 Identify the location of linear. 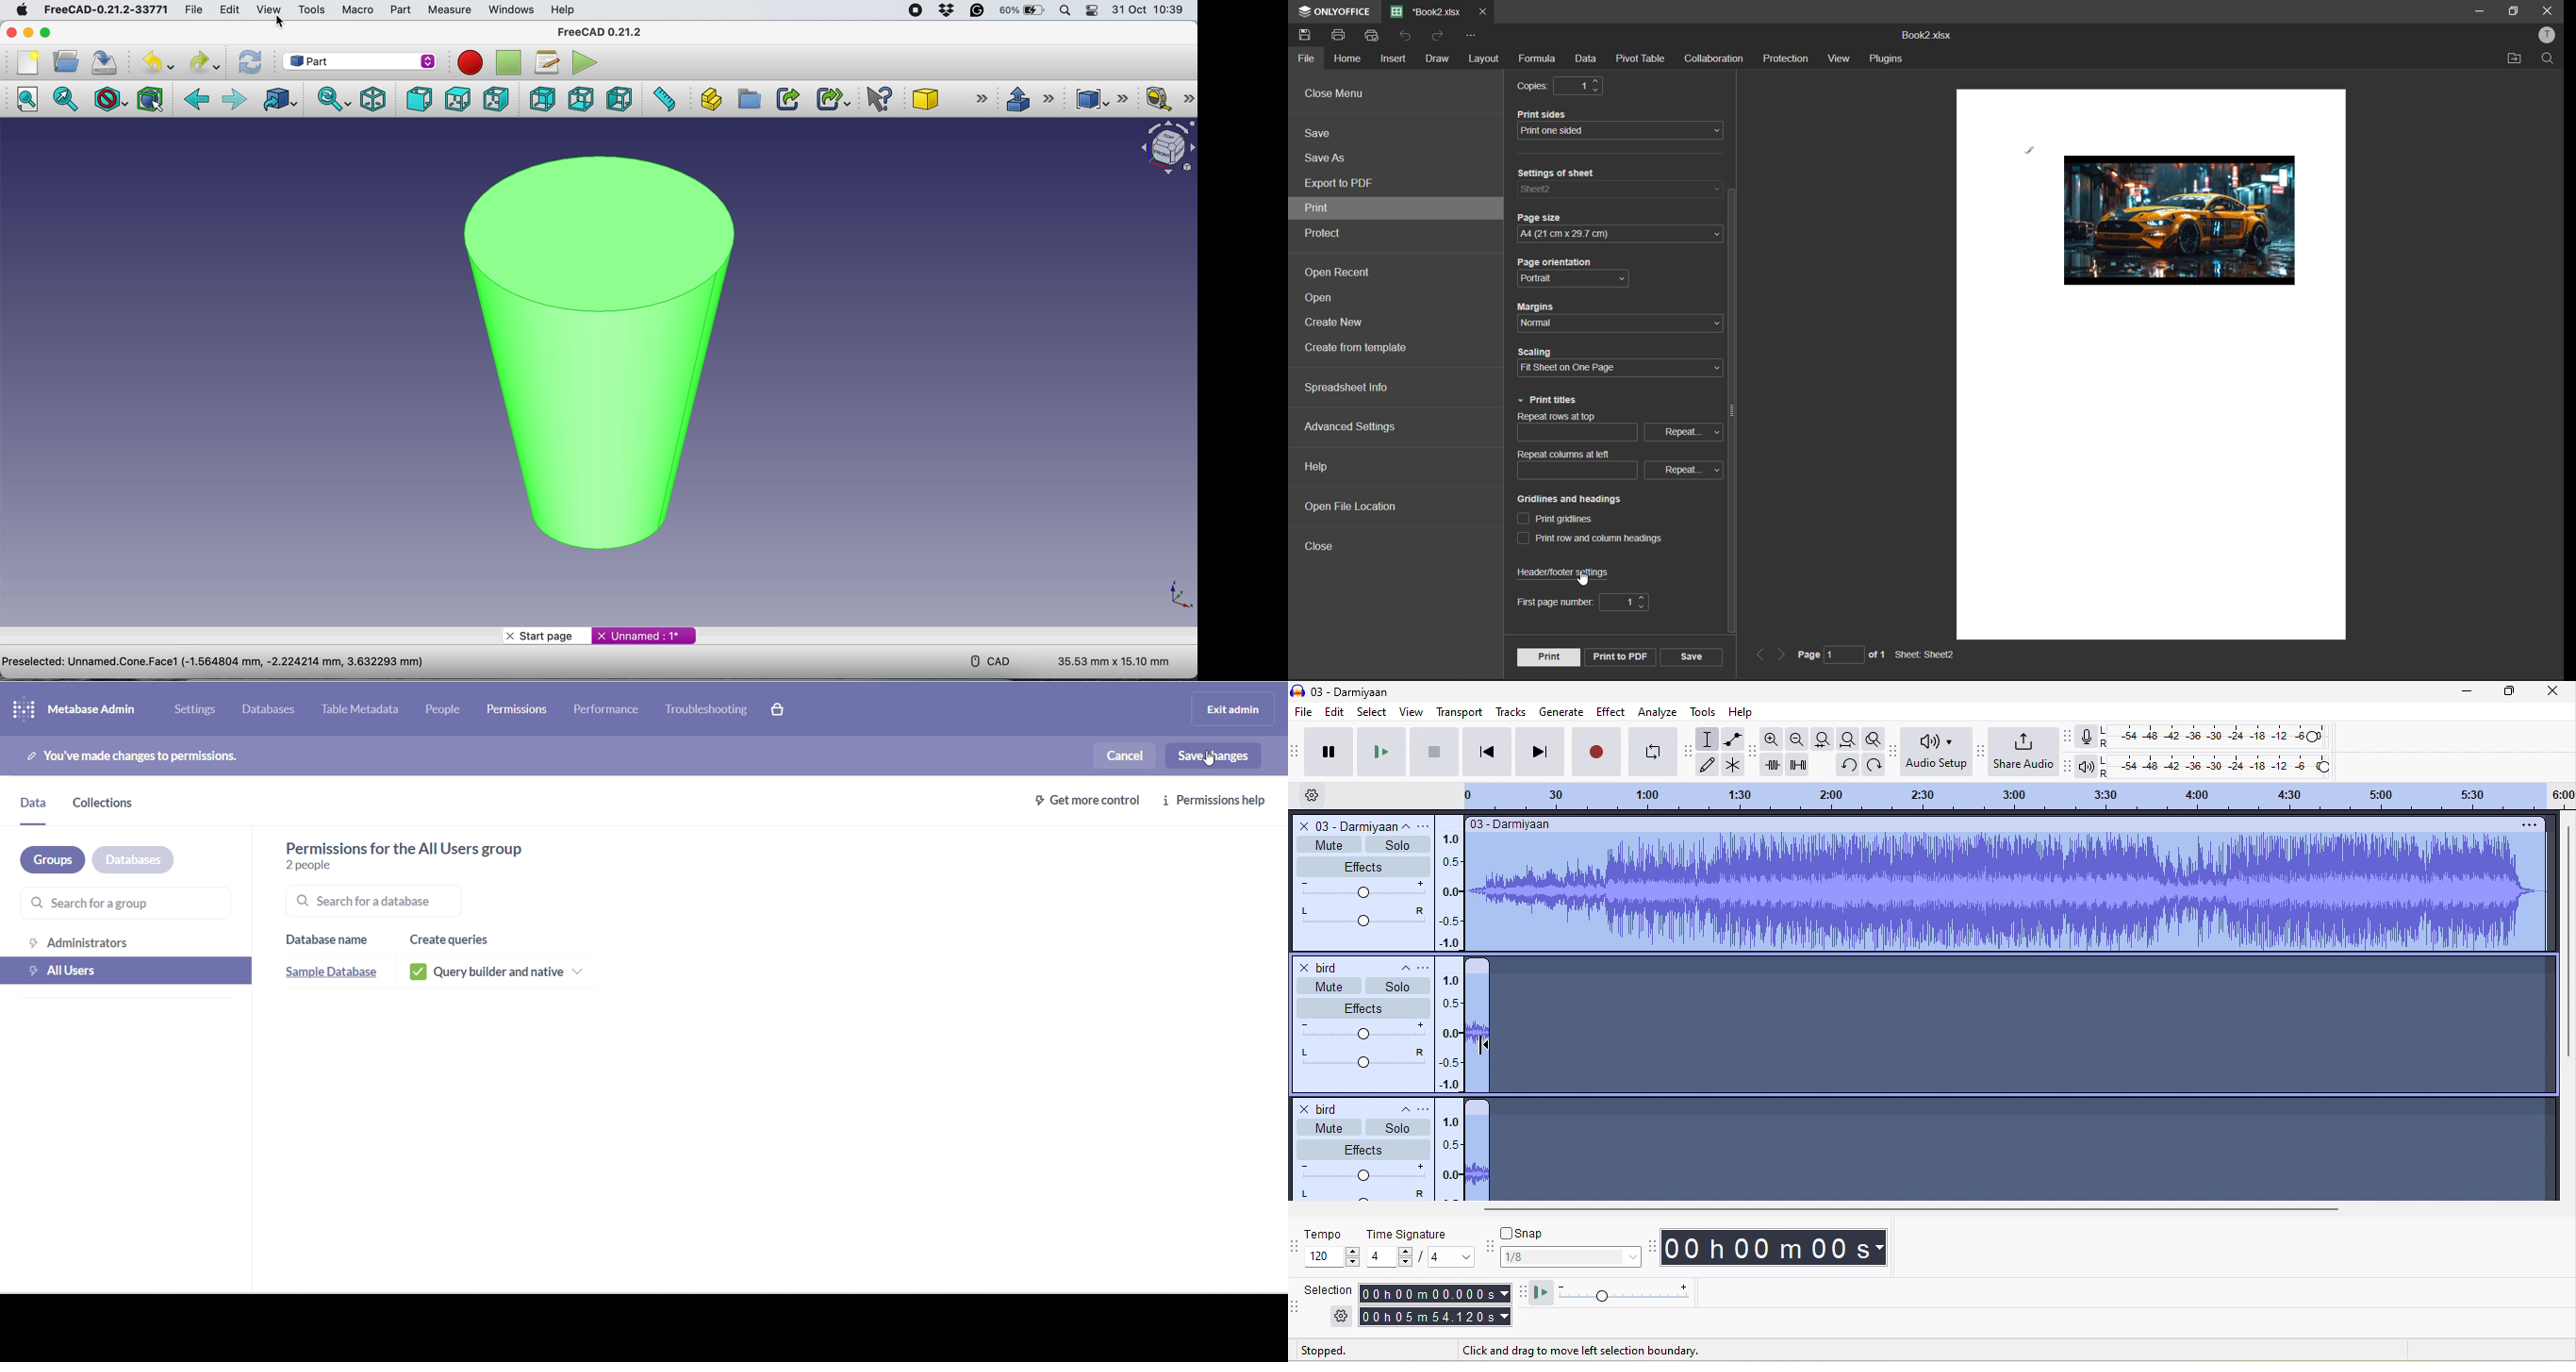
(1450, 1158).